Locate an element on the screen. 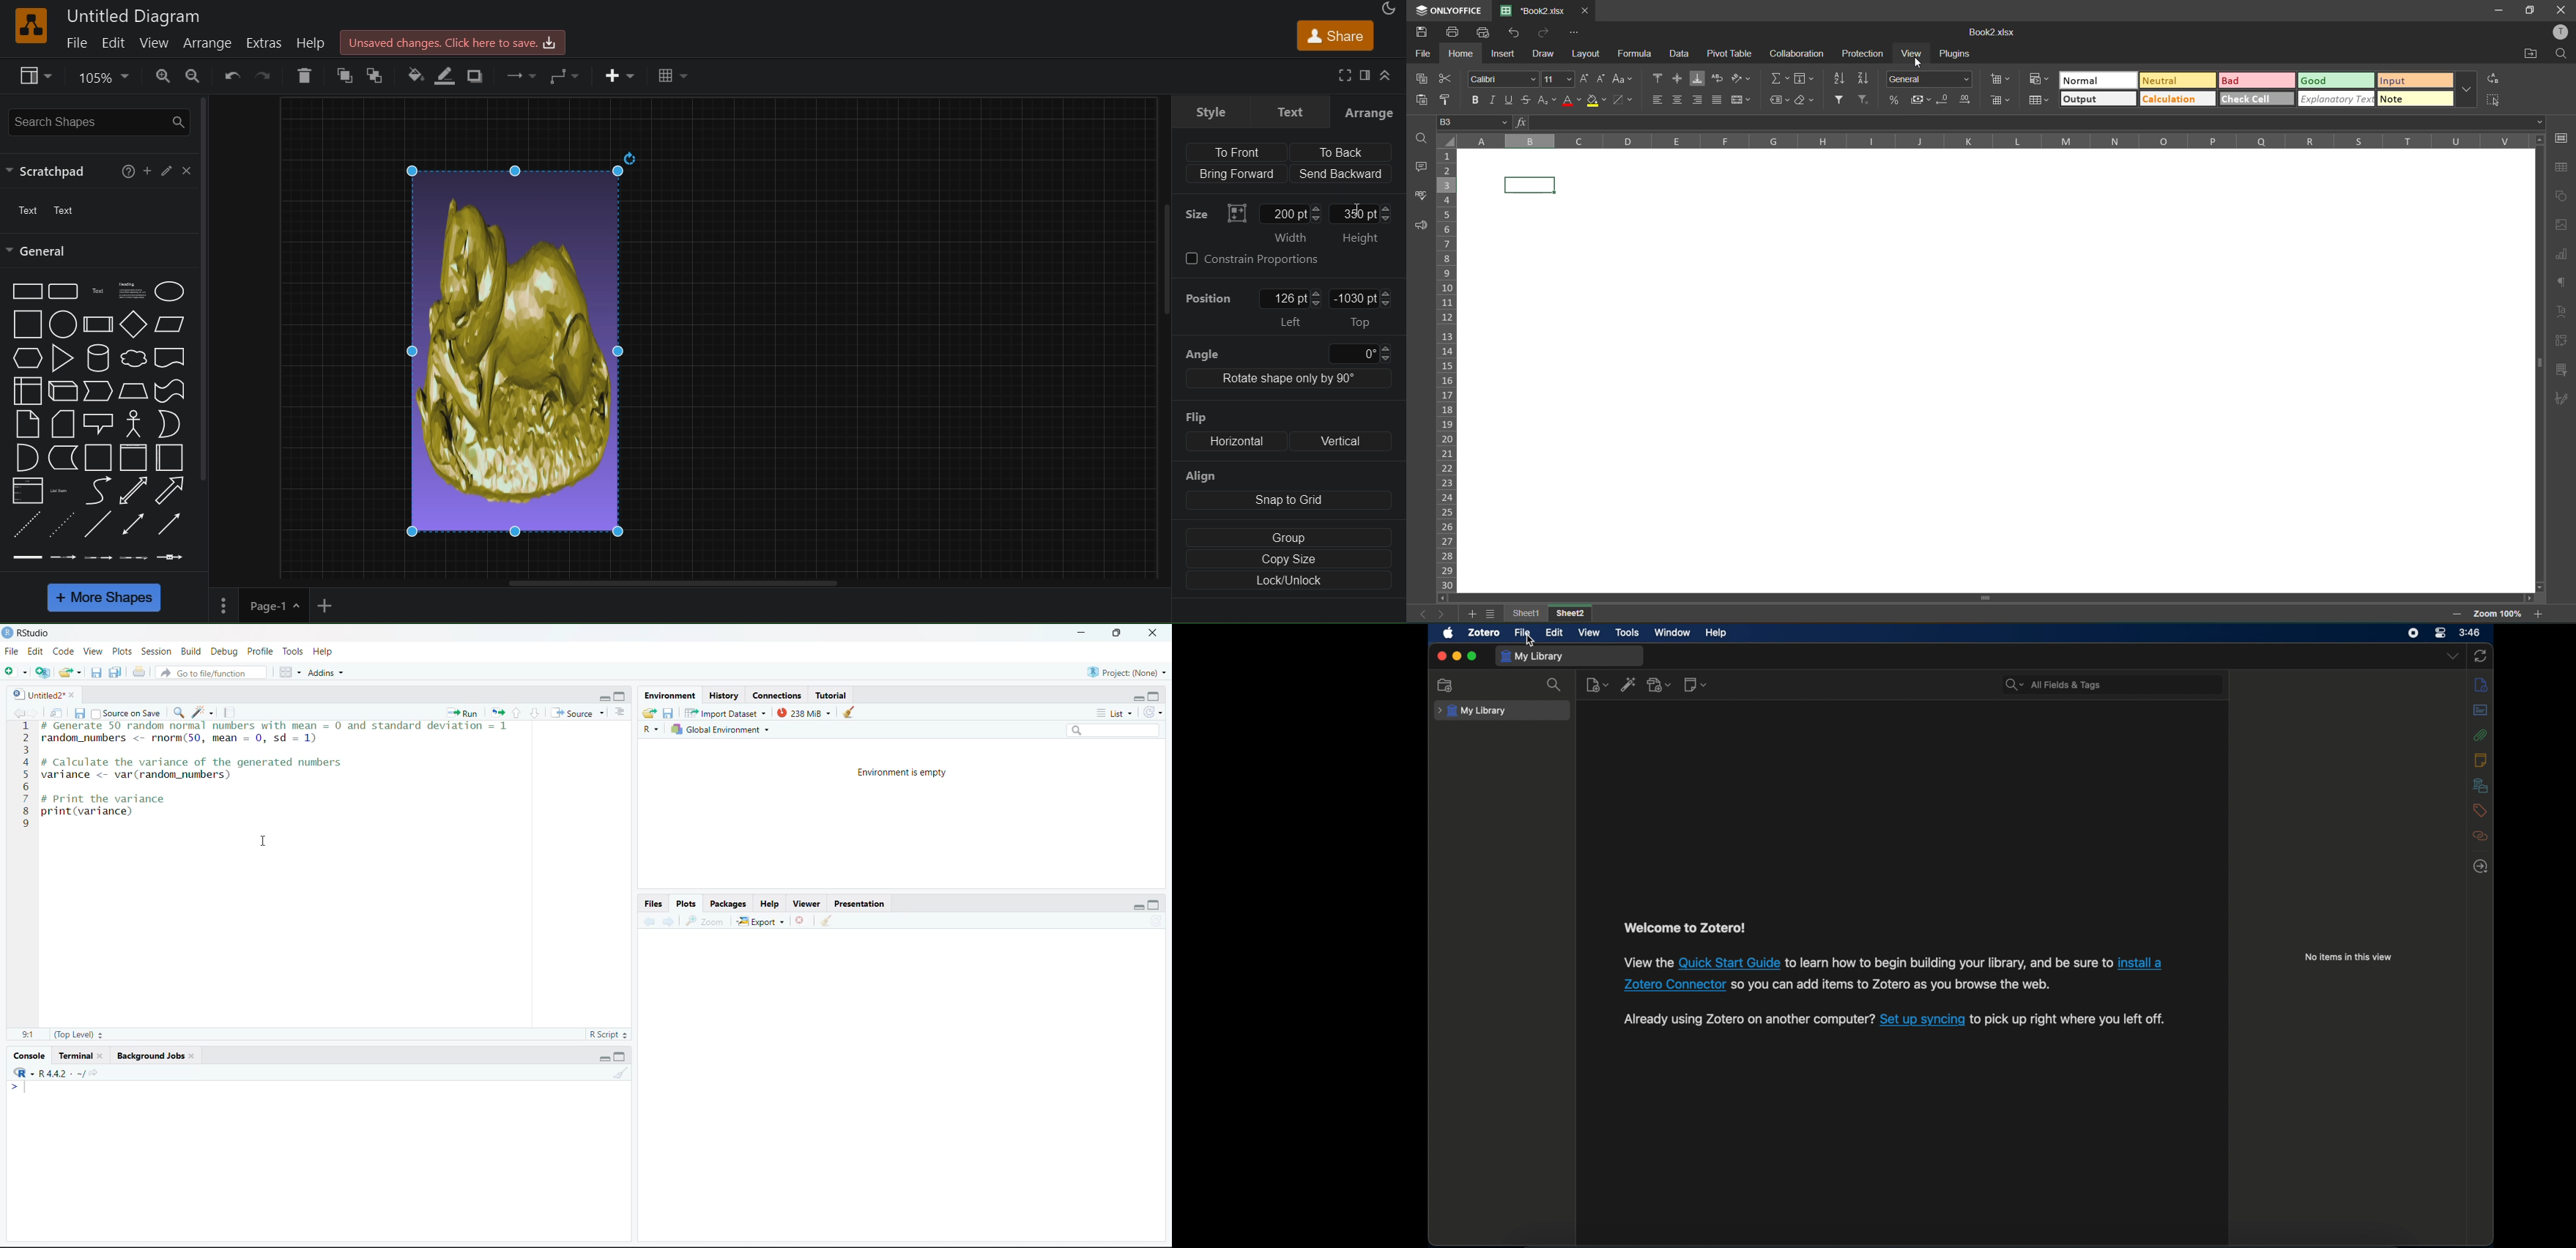 The image size is (2576, 1260). window is located at coordinates (1673, 633).